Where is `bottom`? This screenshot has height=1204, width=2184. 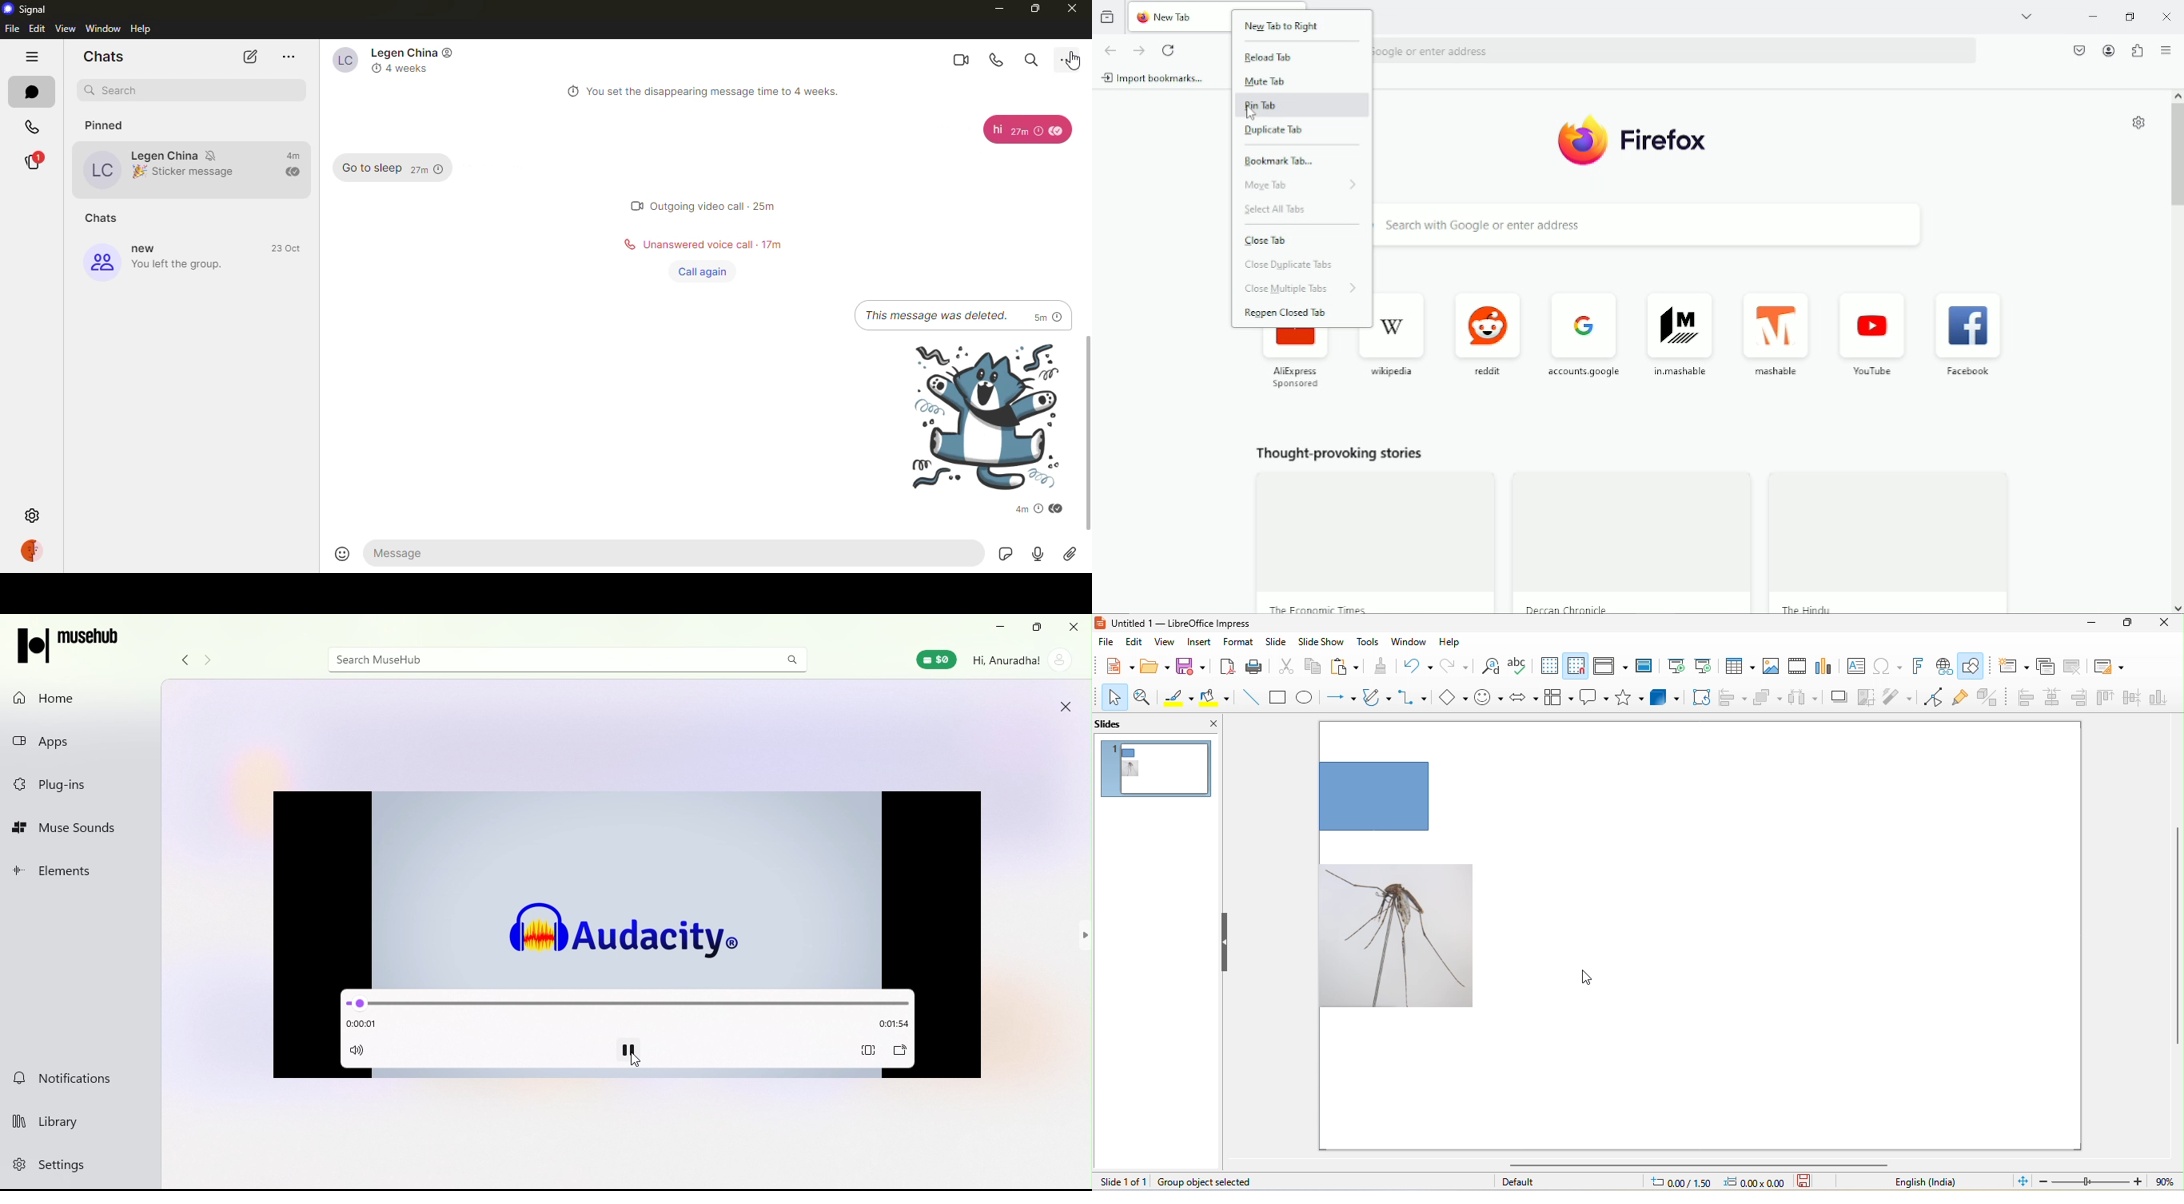 bottom is located at coordinates (2162, 701).